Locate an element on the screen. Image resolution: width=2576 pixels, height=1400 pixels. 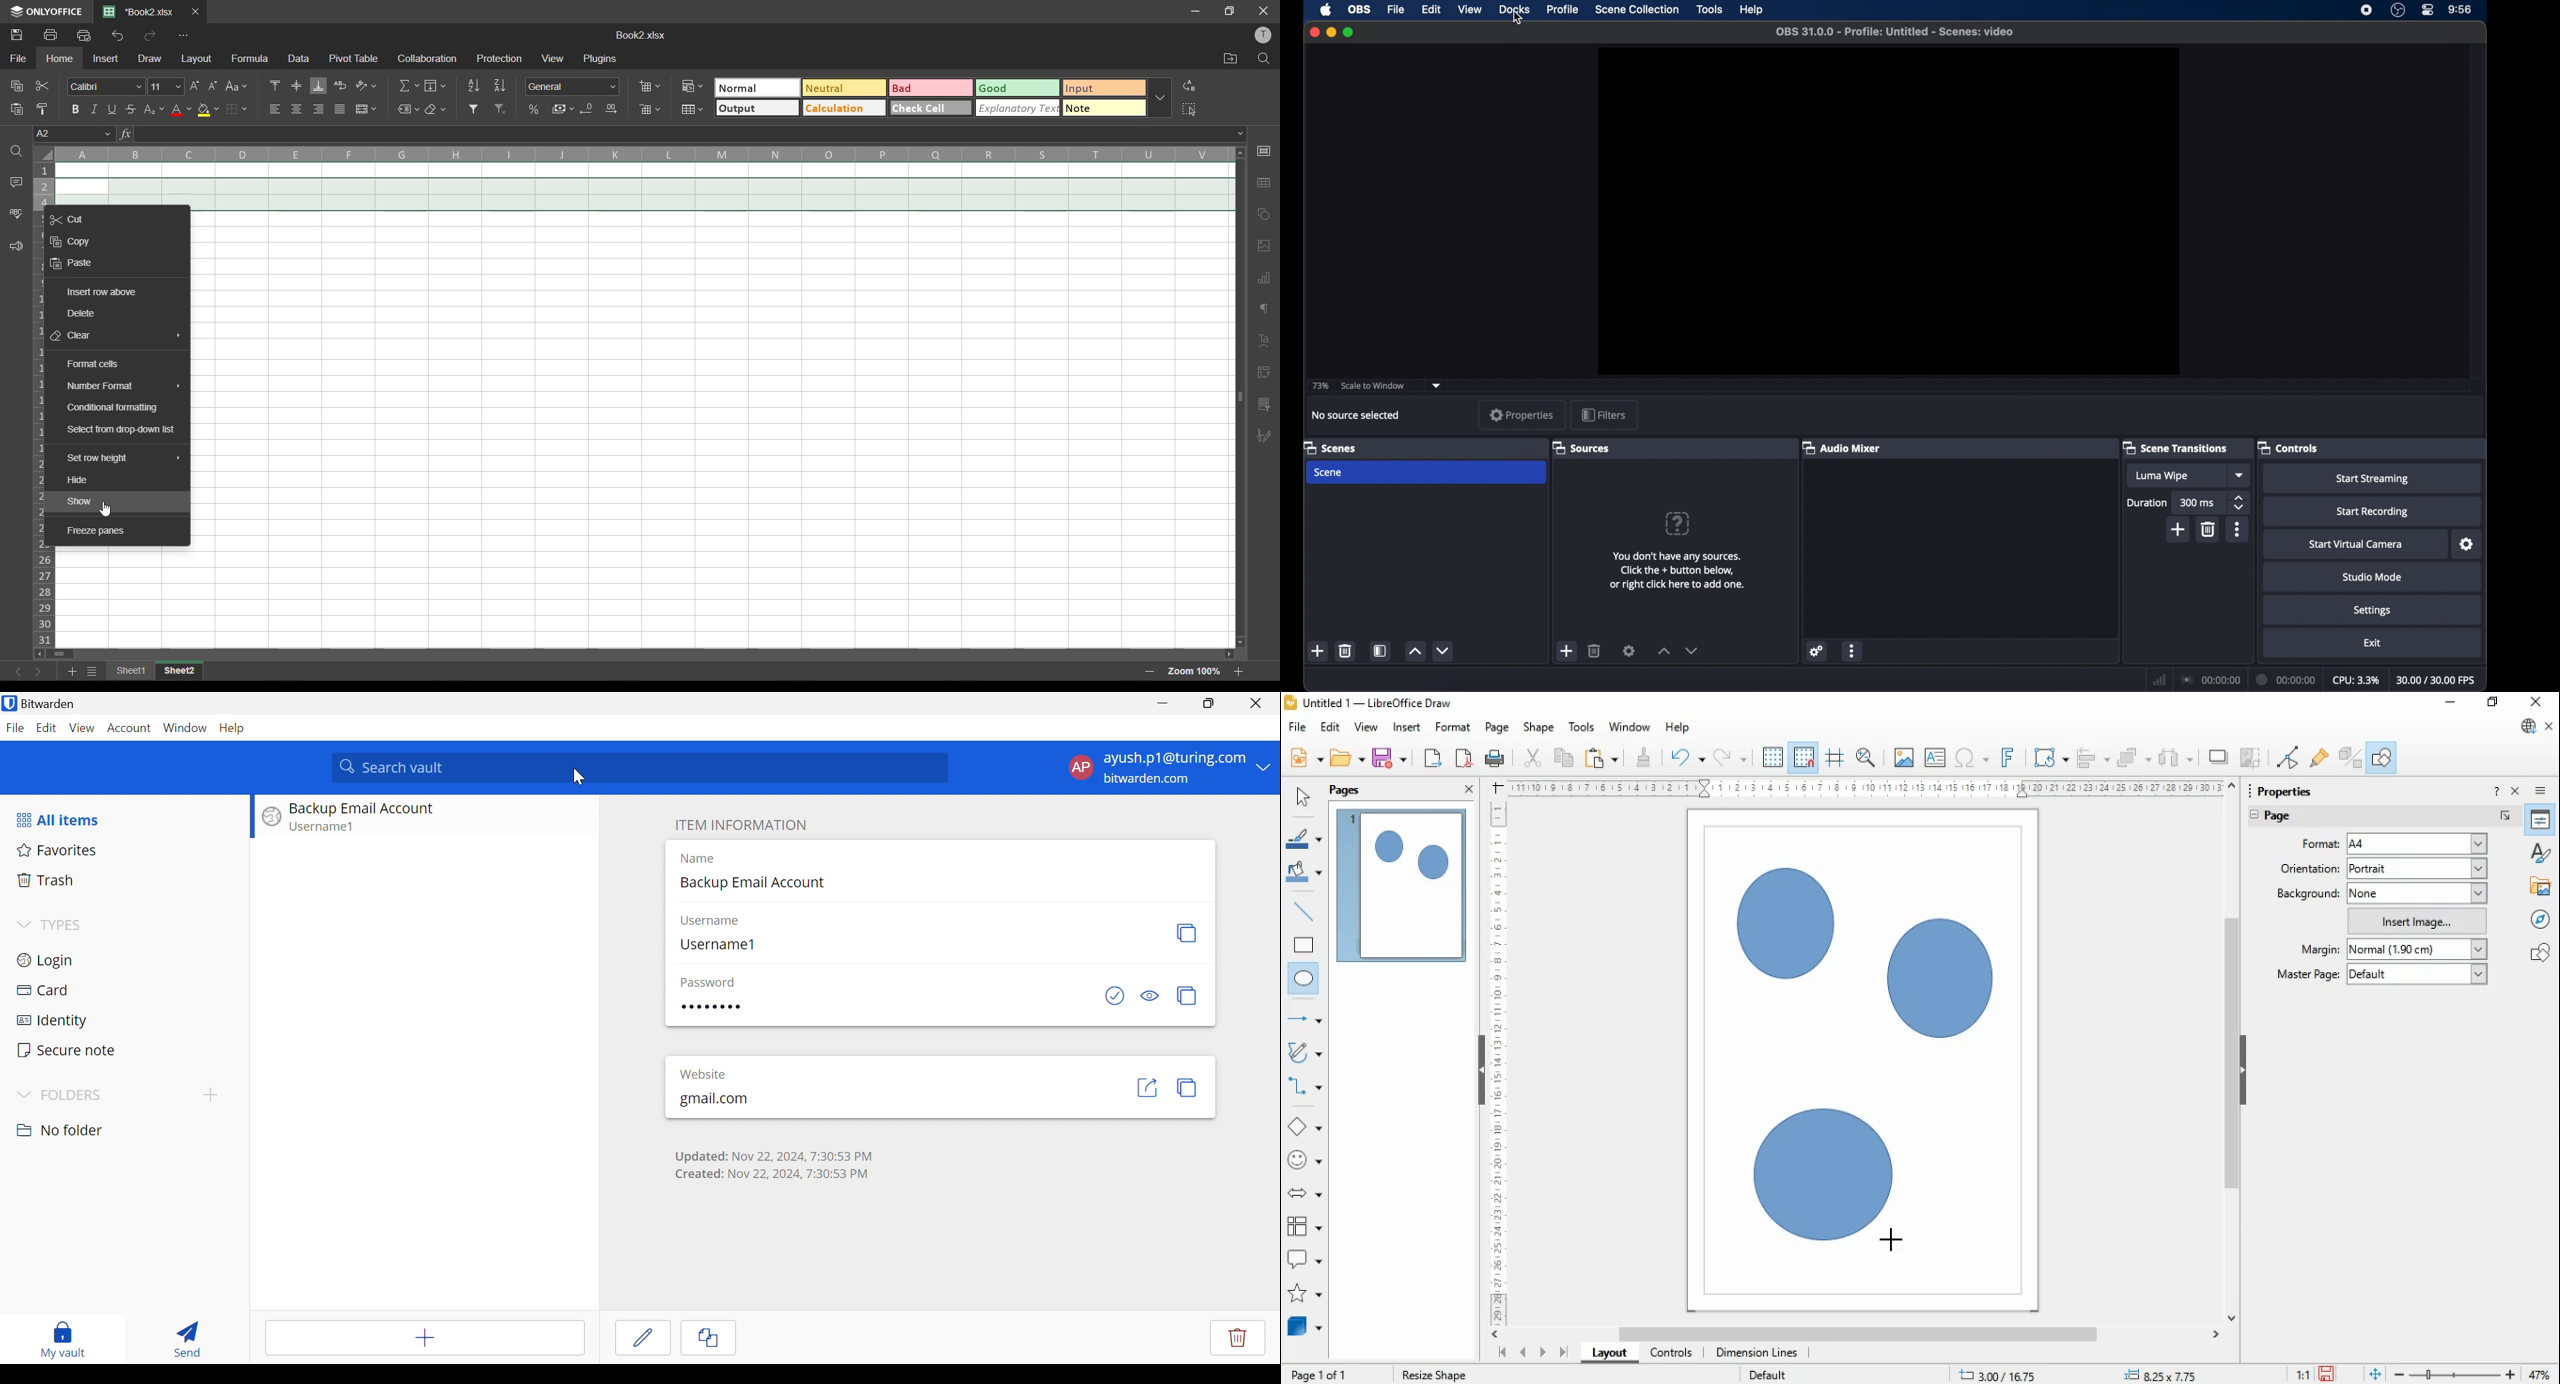
quick print is located at coordinates (90, 36).